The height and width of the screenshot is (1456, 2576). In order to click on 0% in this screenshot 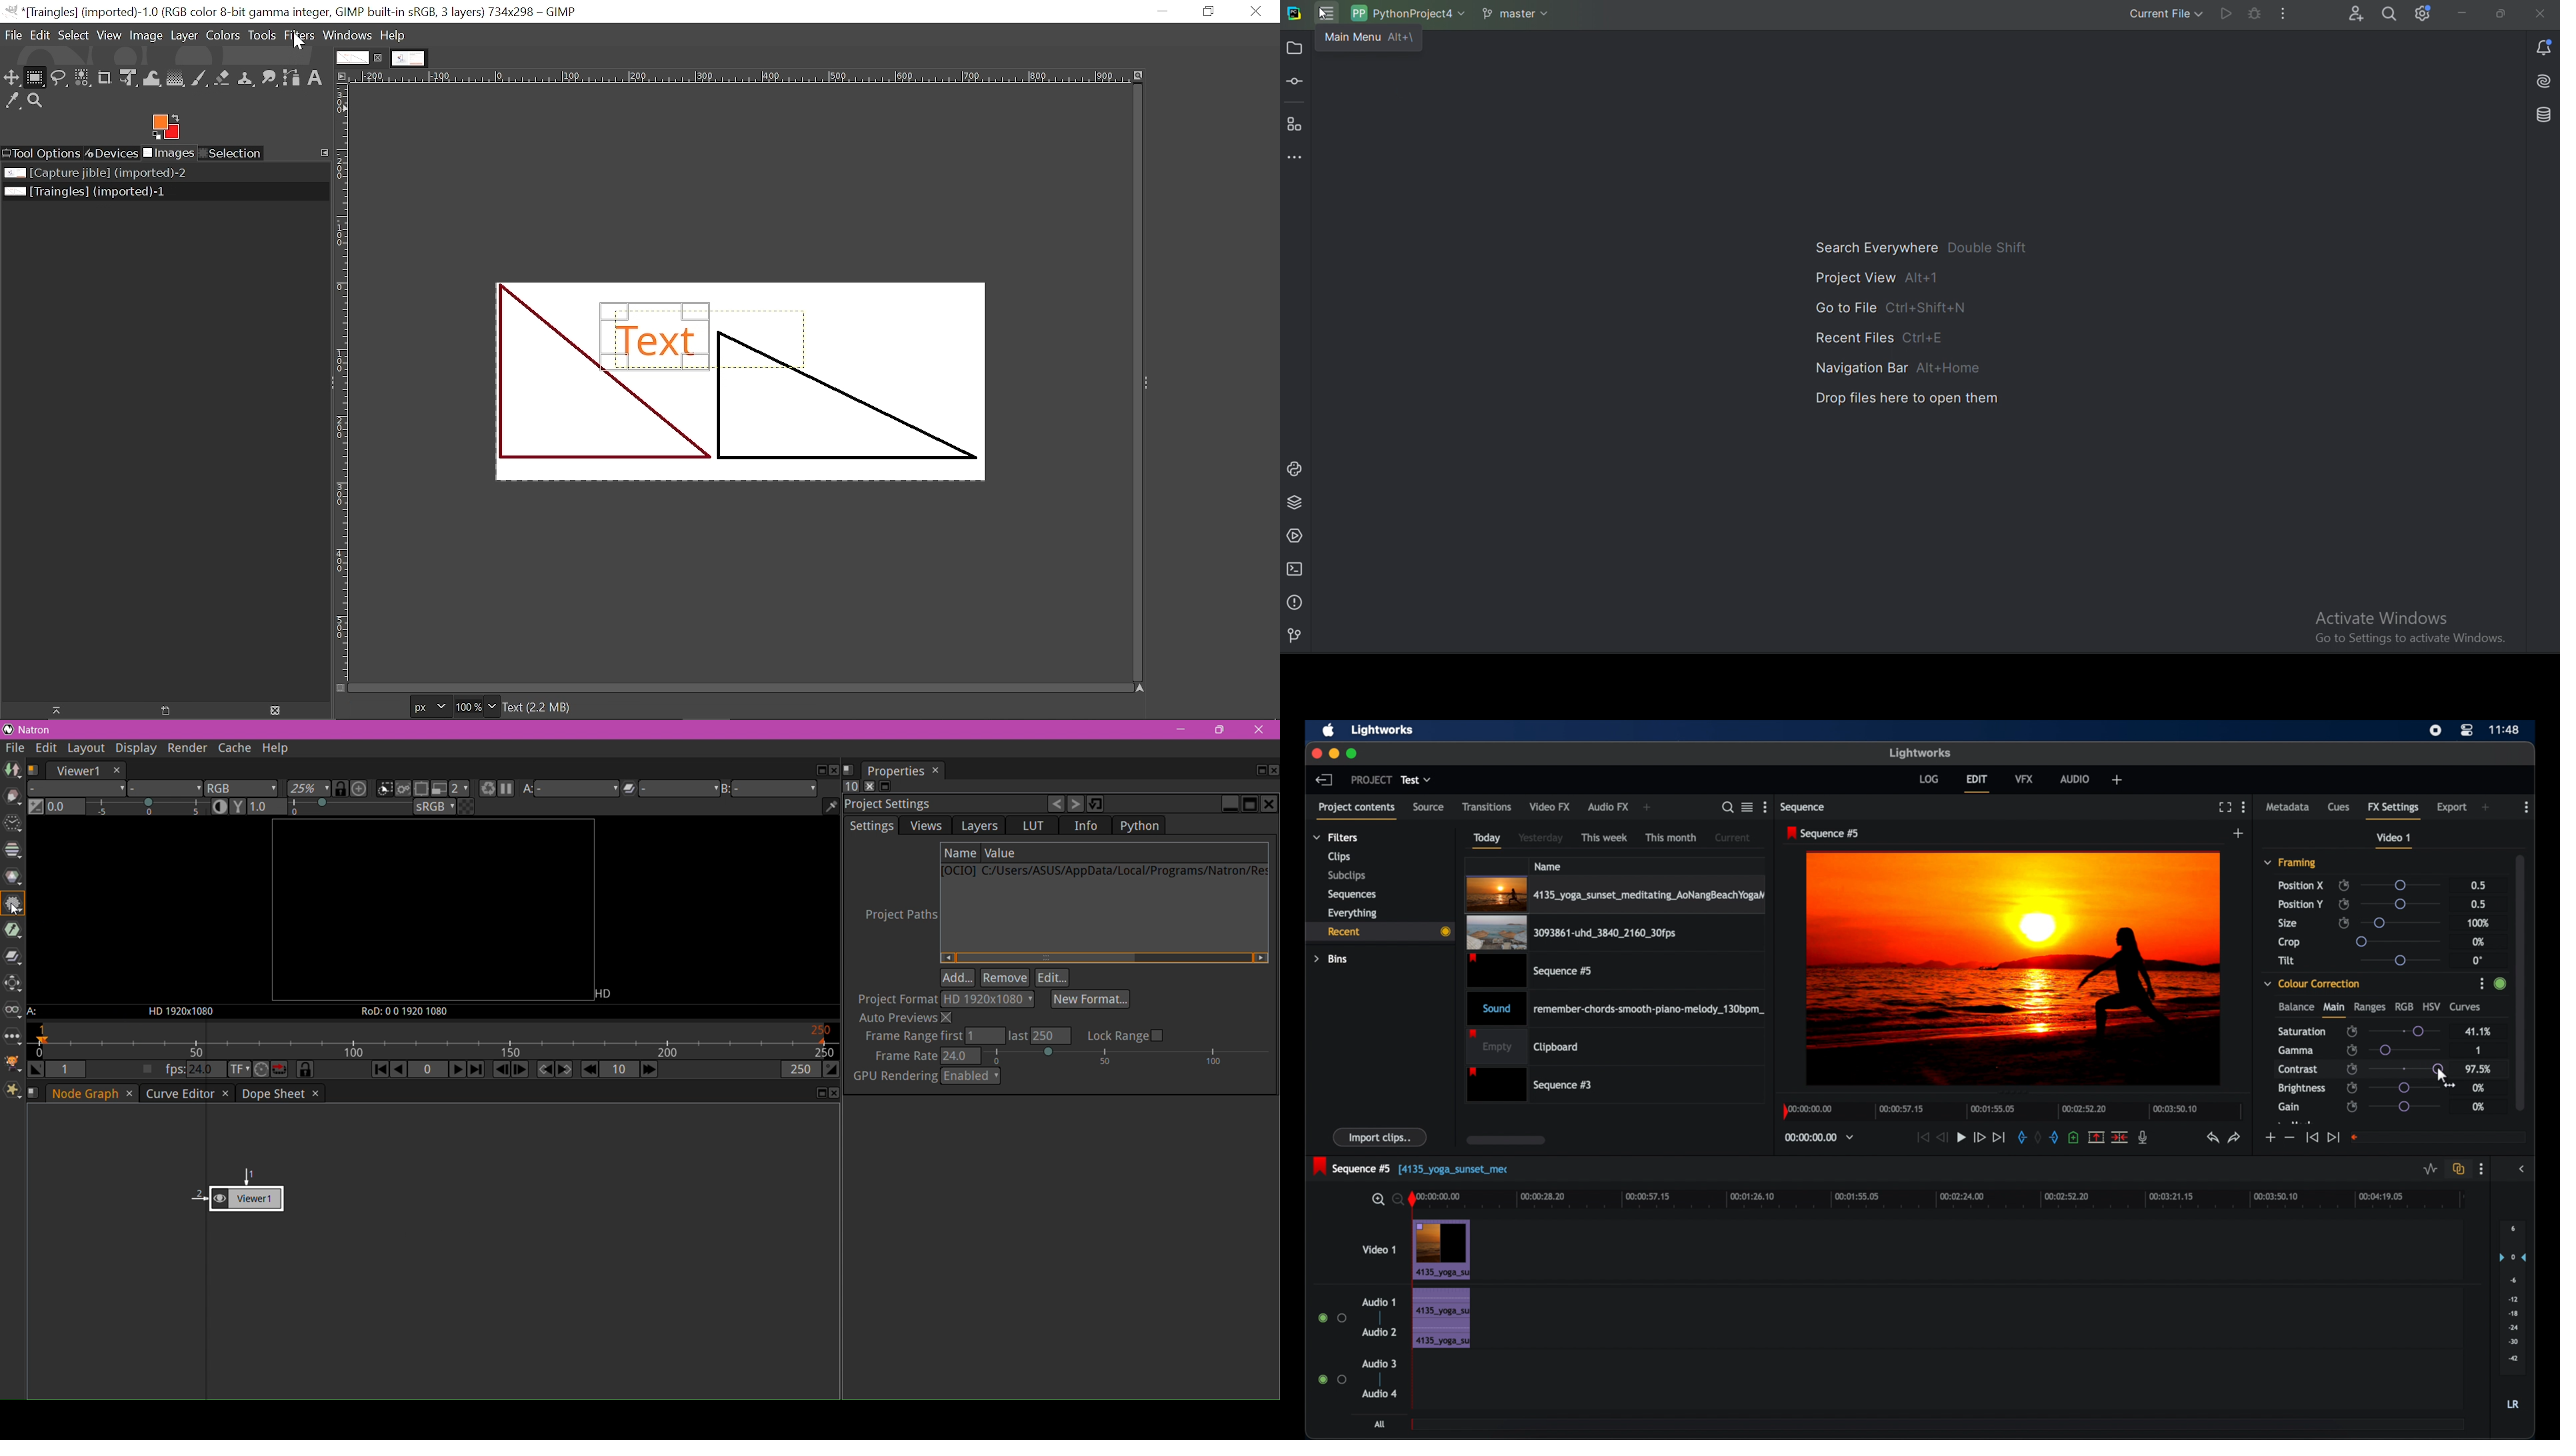, I will do `click(2479, 1088)`.